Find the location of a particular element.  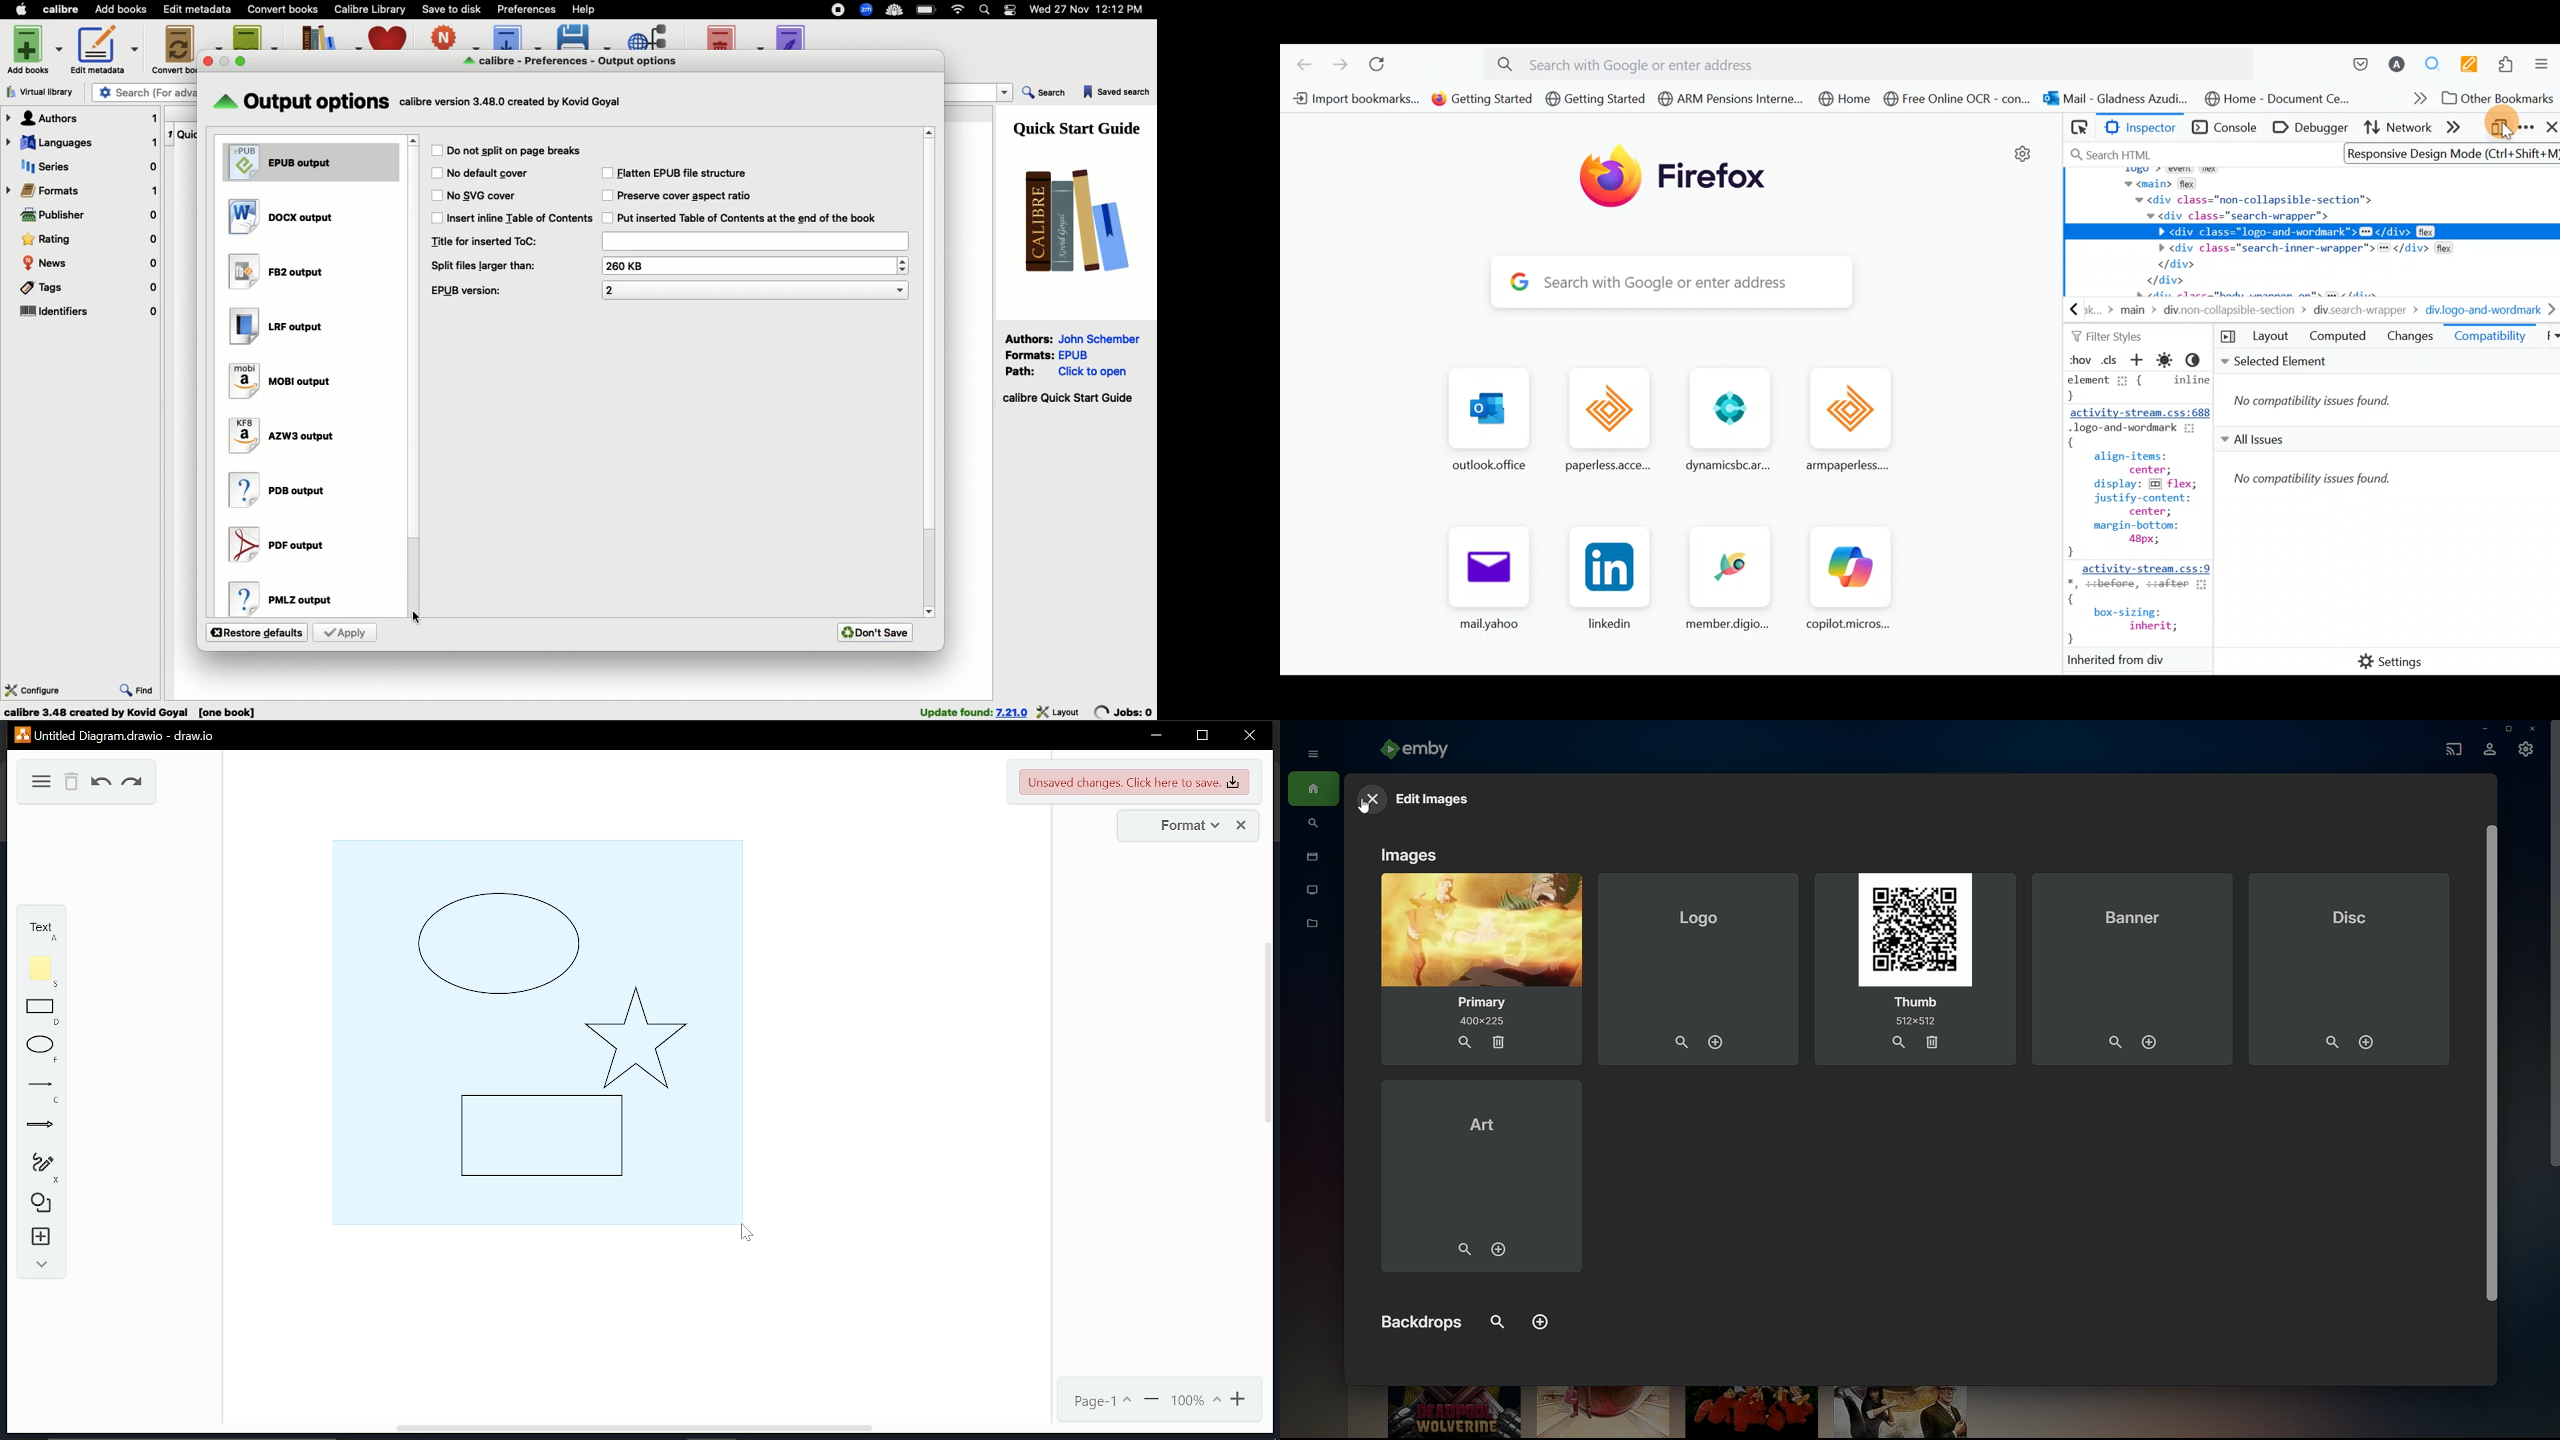

insert is located at coordinates (42, 1237).